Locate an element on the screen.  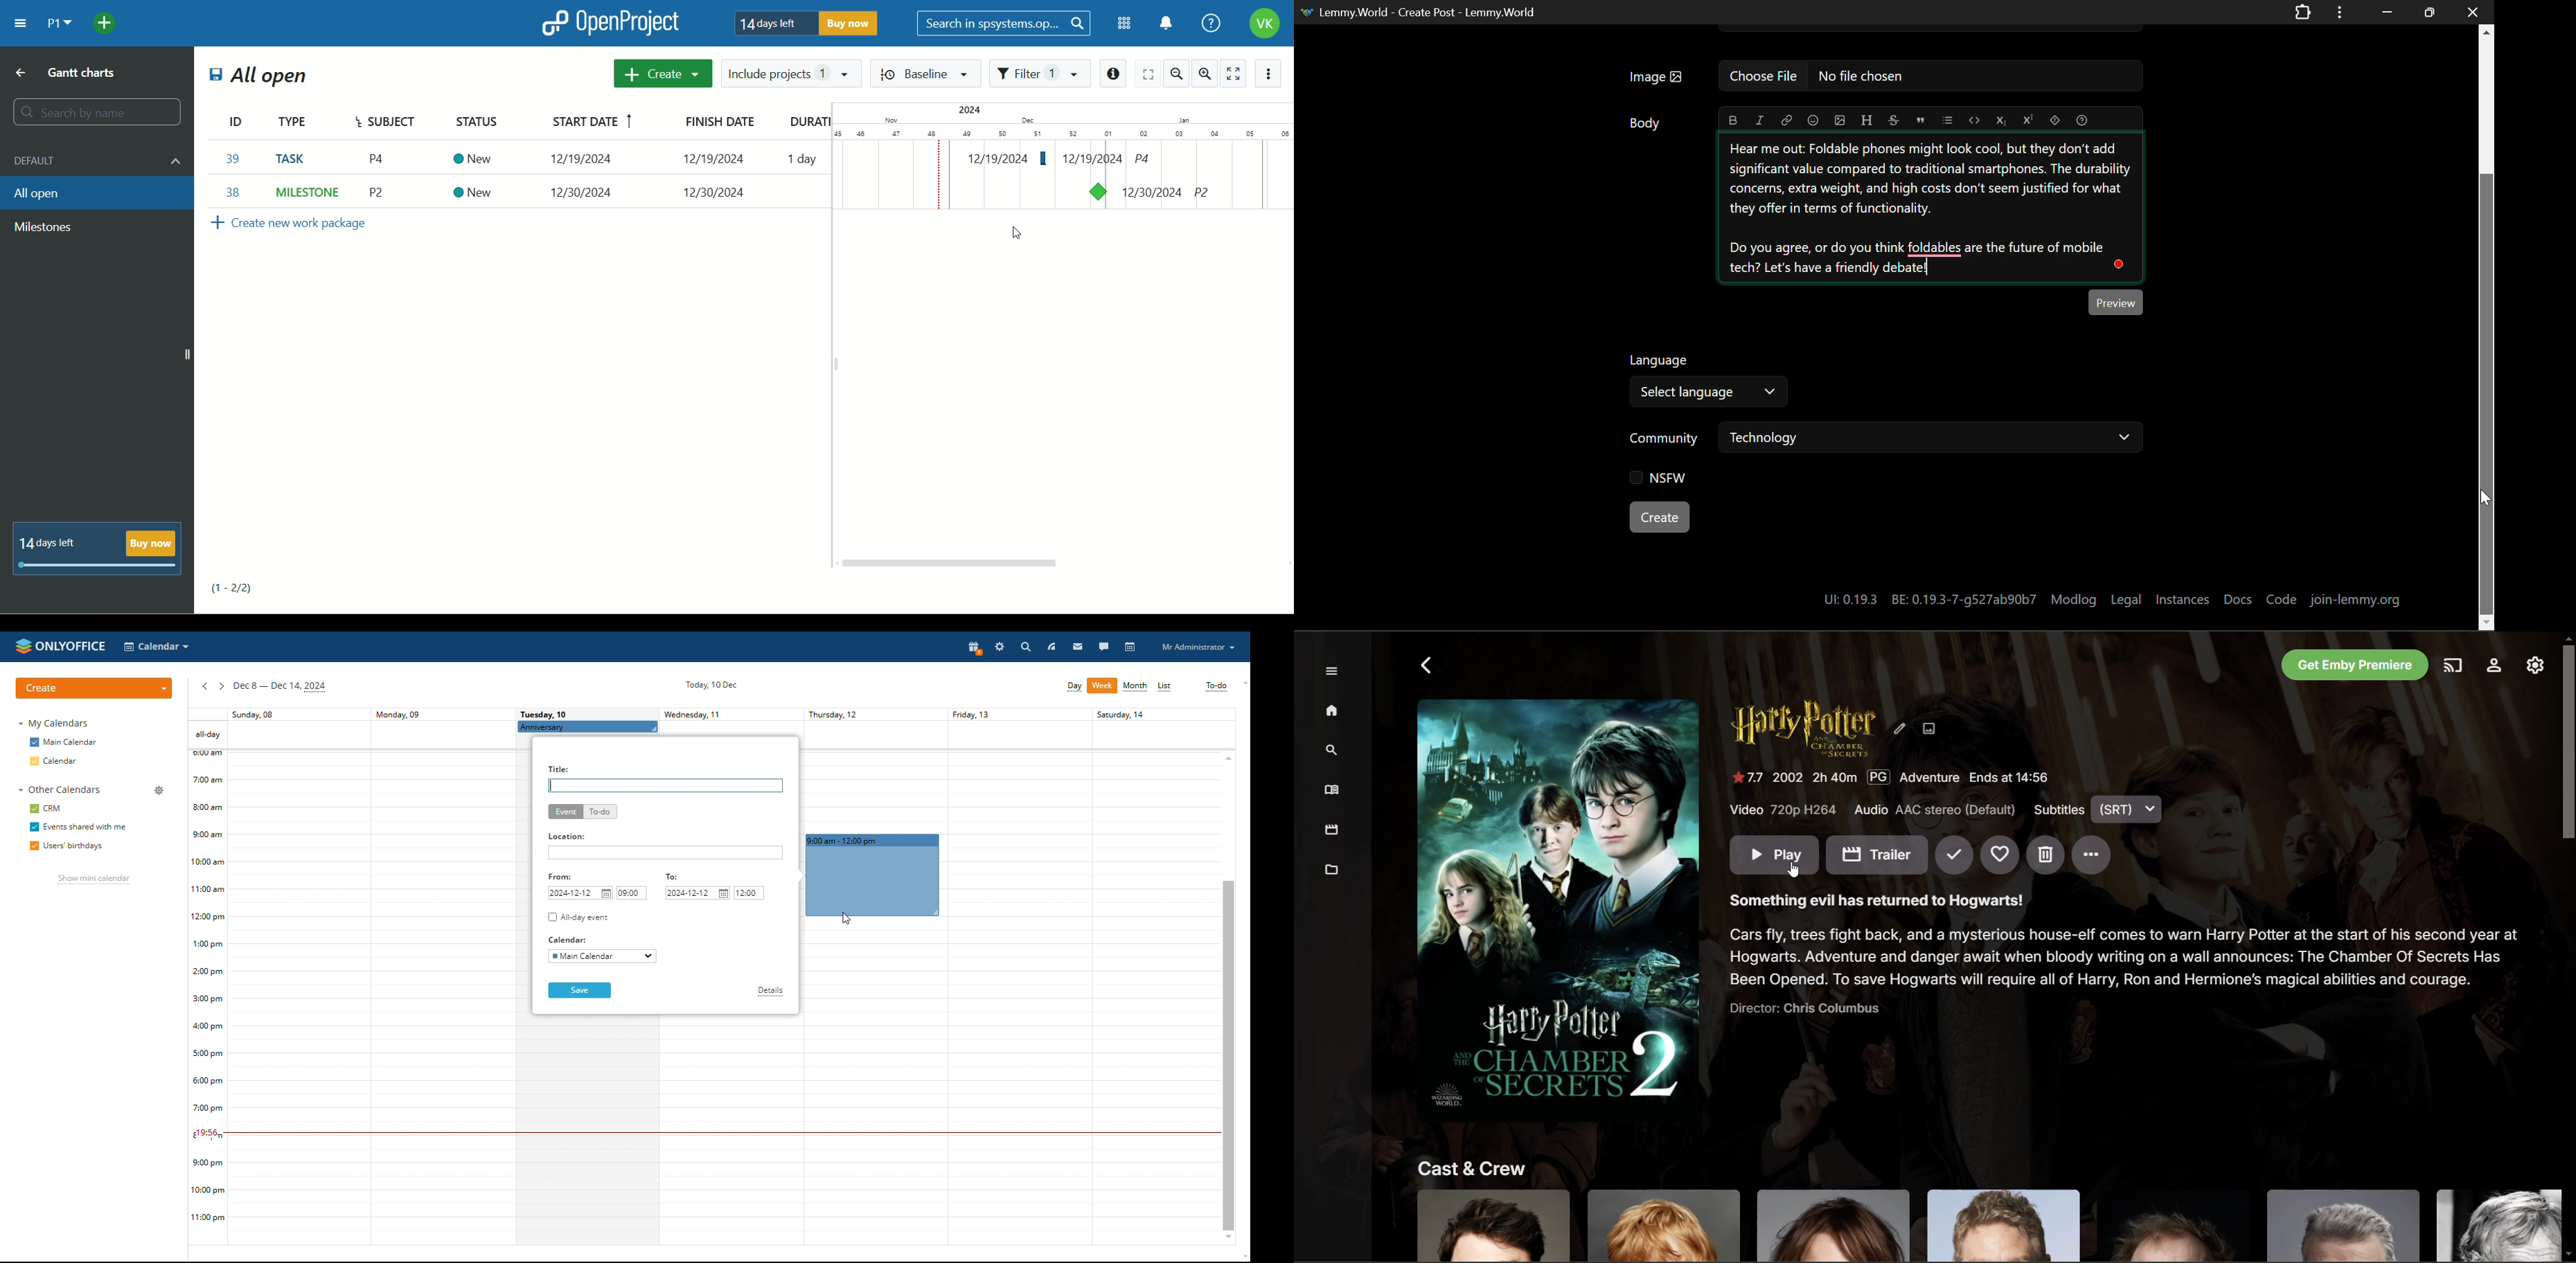
search is located at coordinates (1005, 24).